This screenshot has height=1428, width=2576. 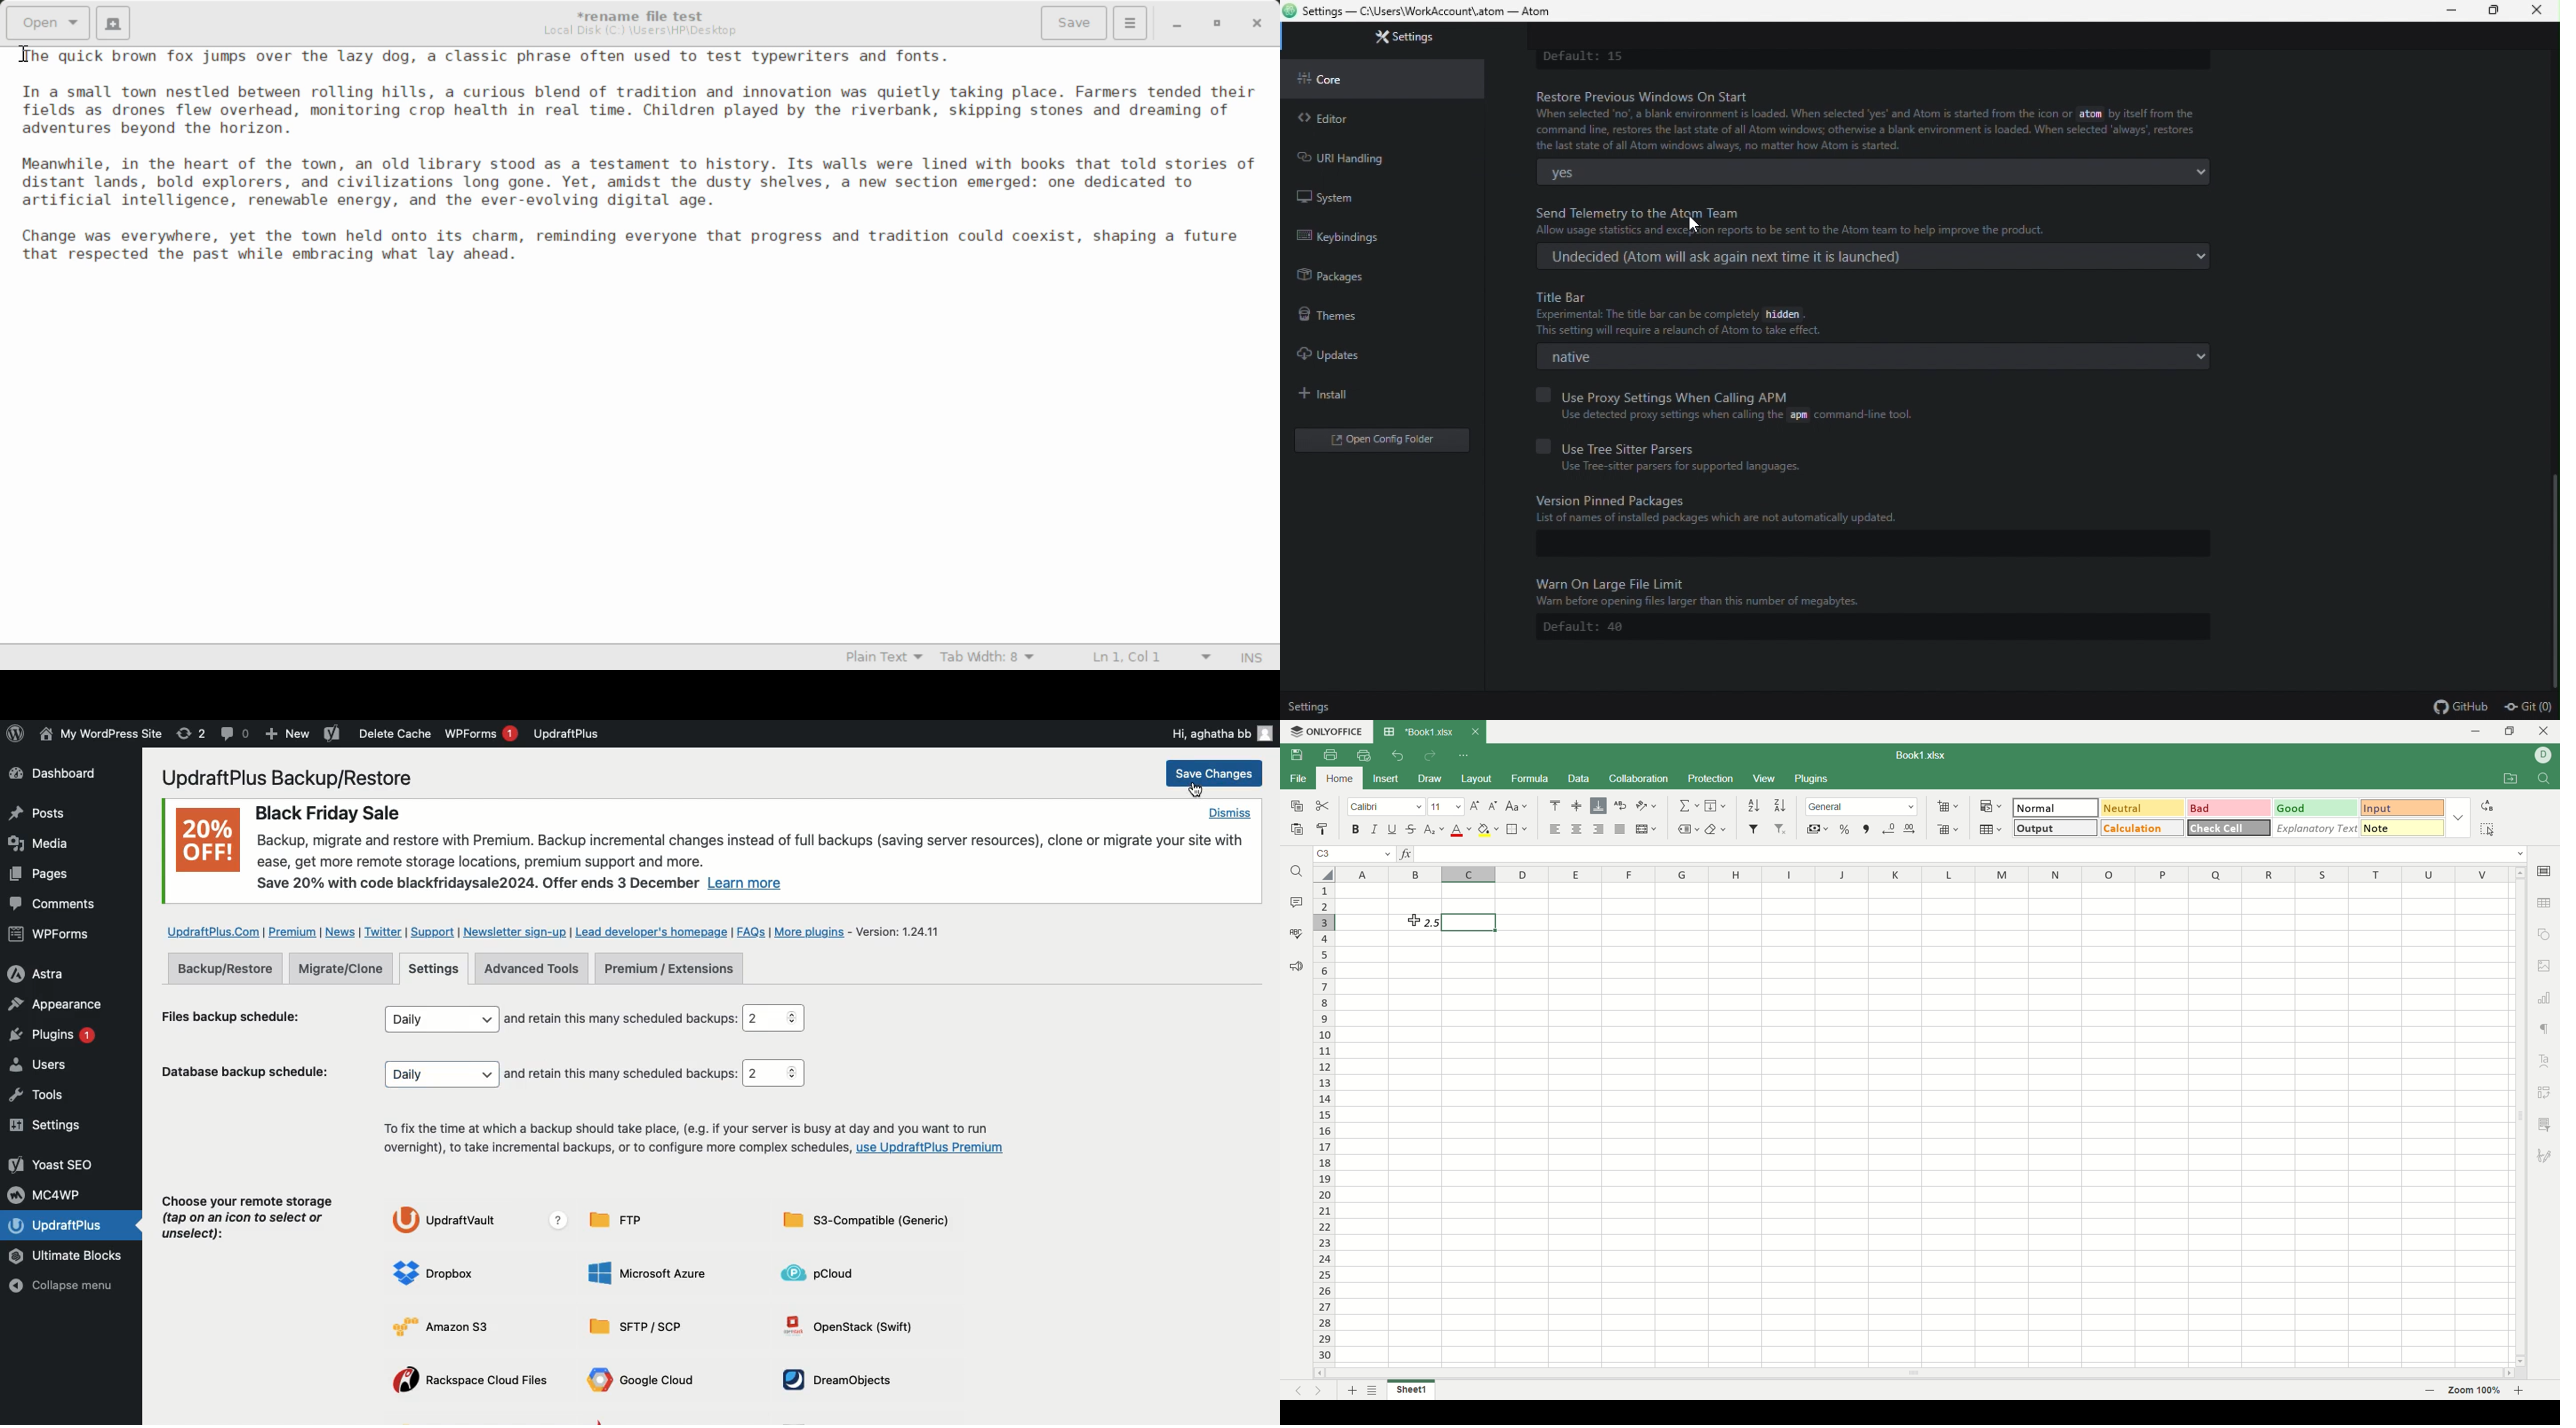 I want to click on minimize, so click(x=2454, y=11).